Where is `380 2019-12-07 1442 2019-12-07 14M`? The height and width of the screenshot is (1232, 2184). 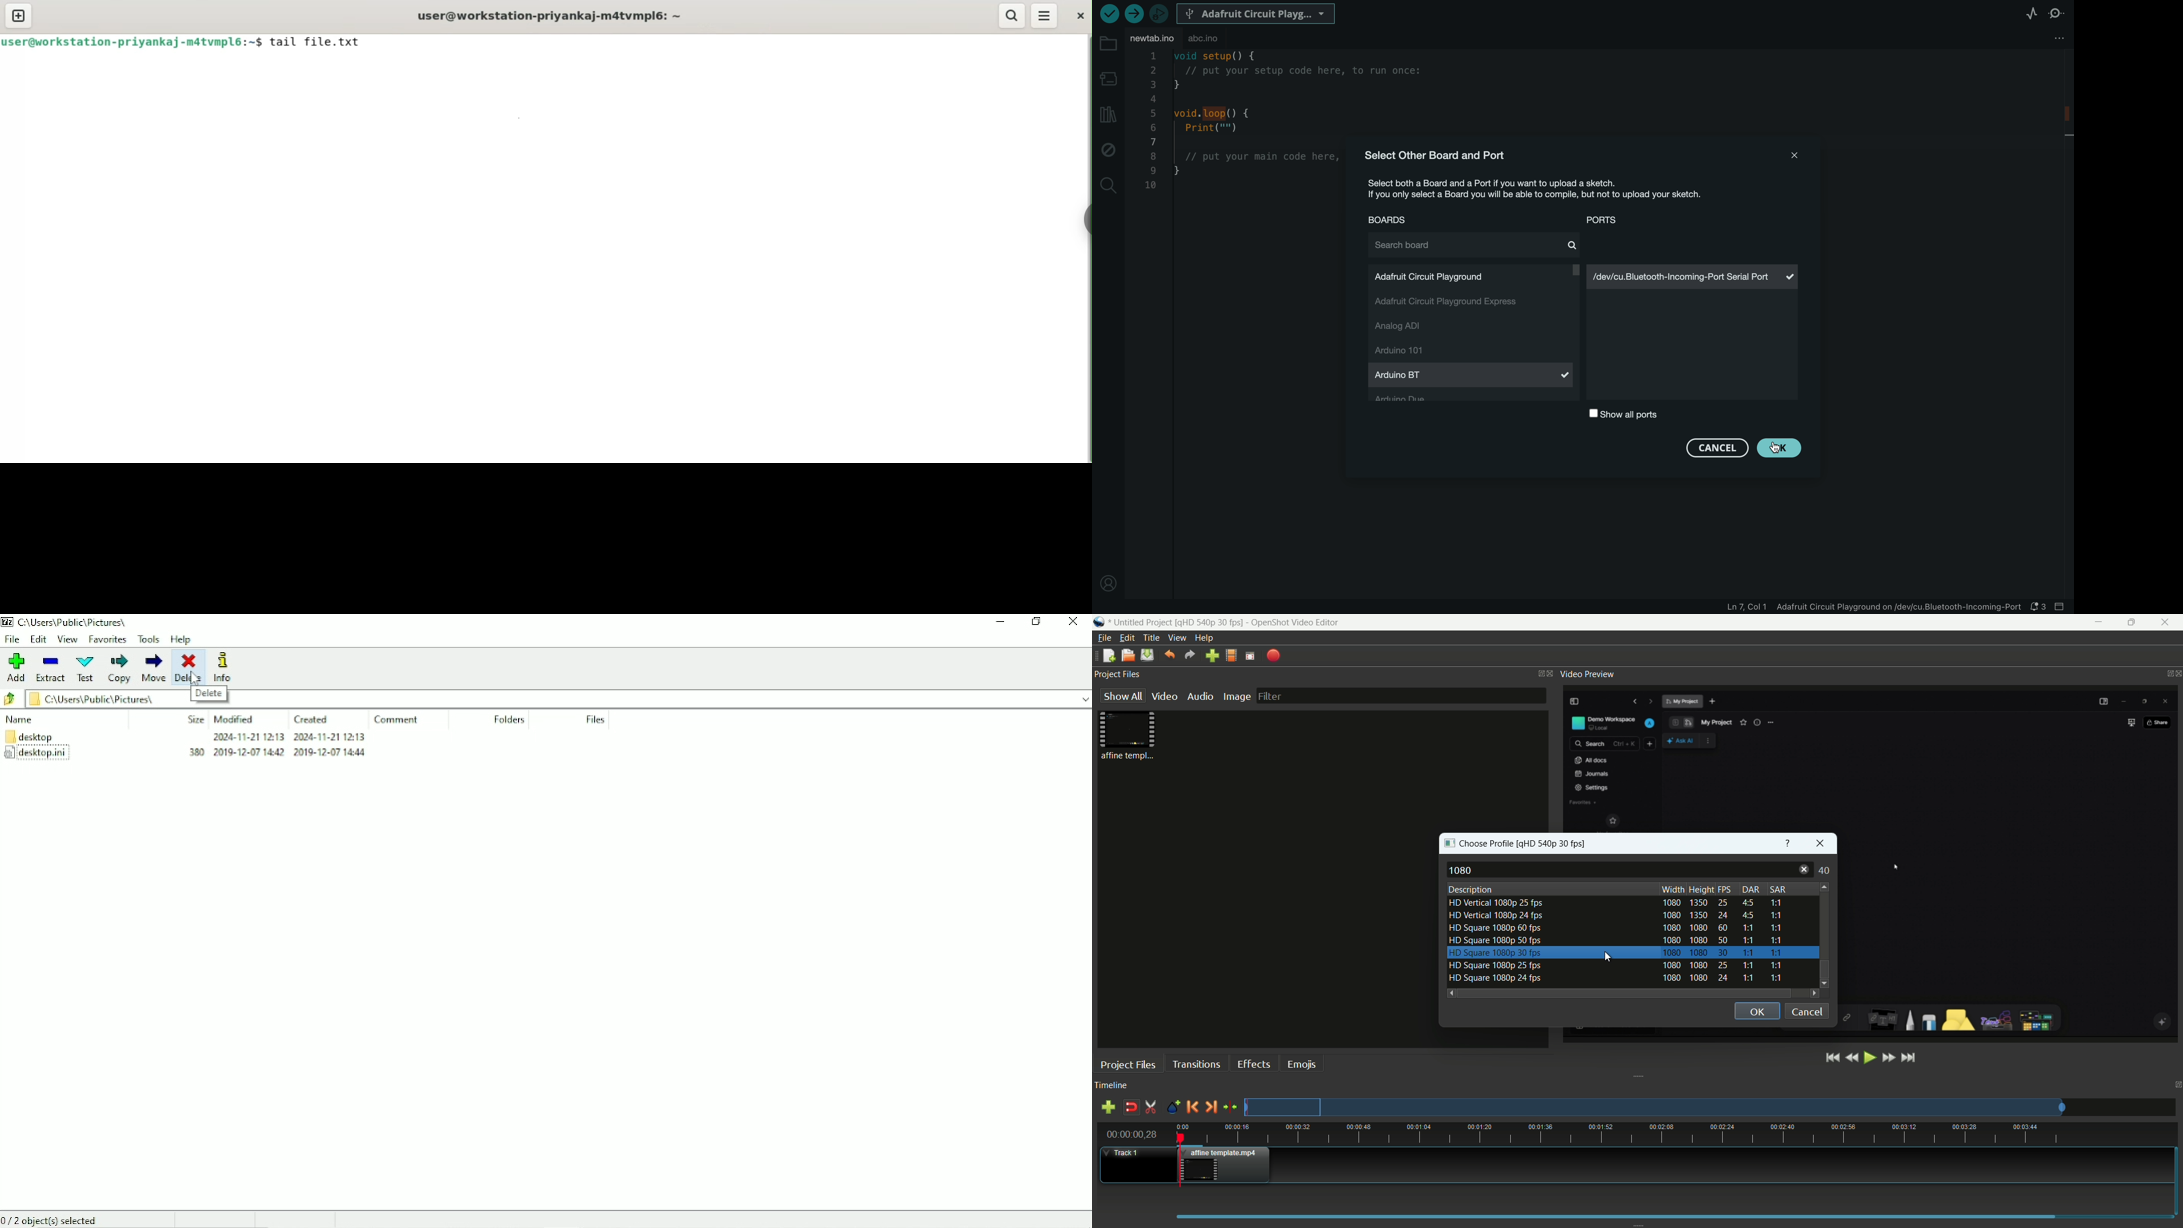
380 2019-12-07 1442 2019-12-07 14M is located at coordinates (275, 753).